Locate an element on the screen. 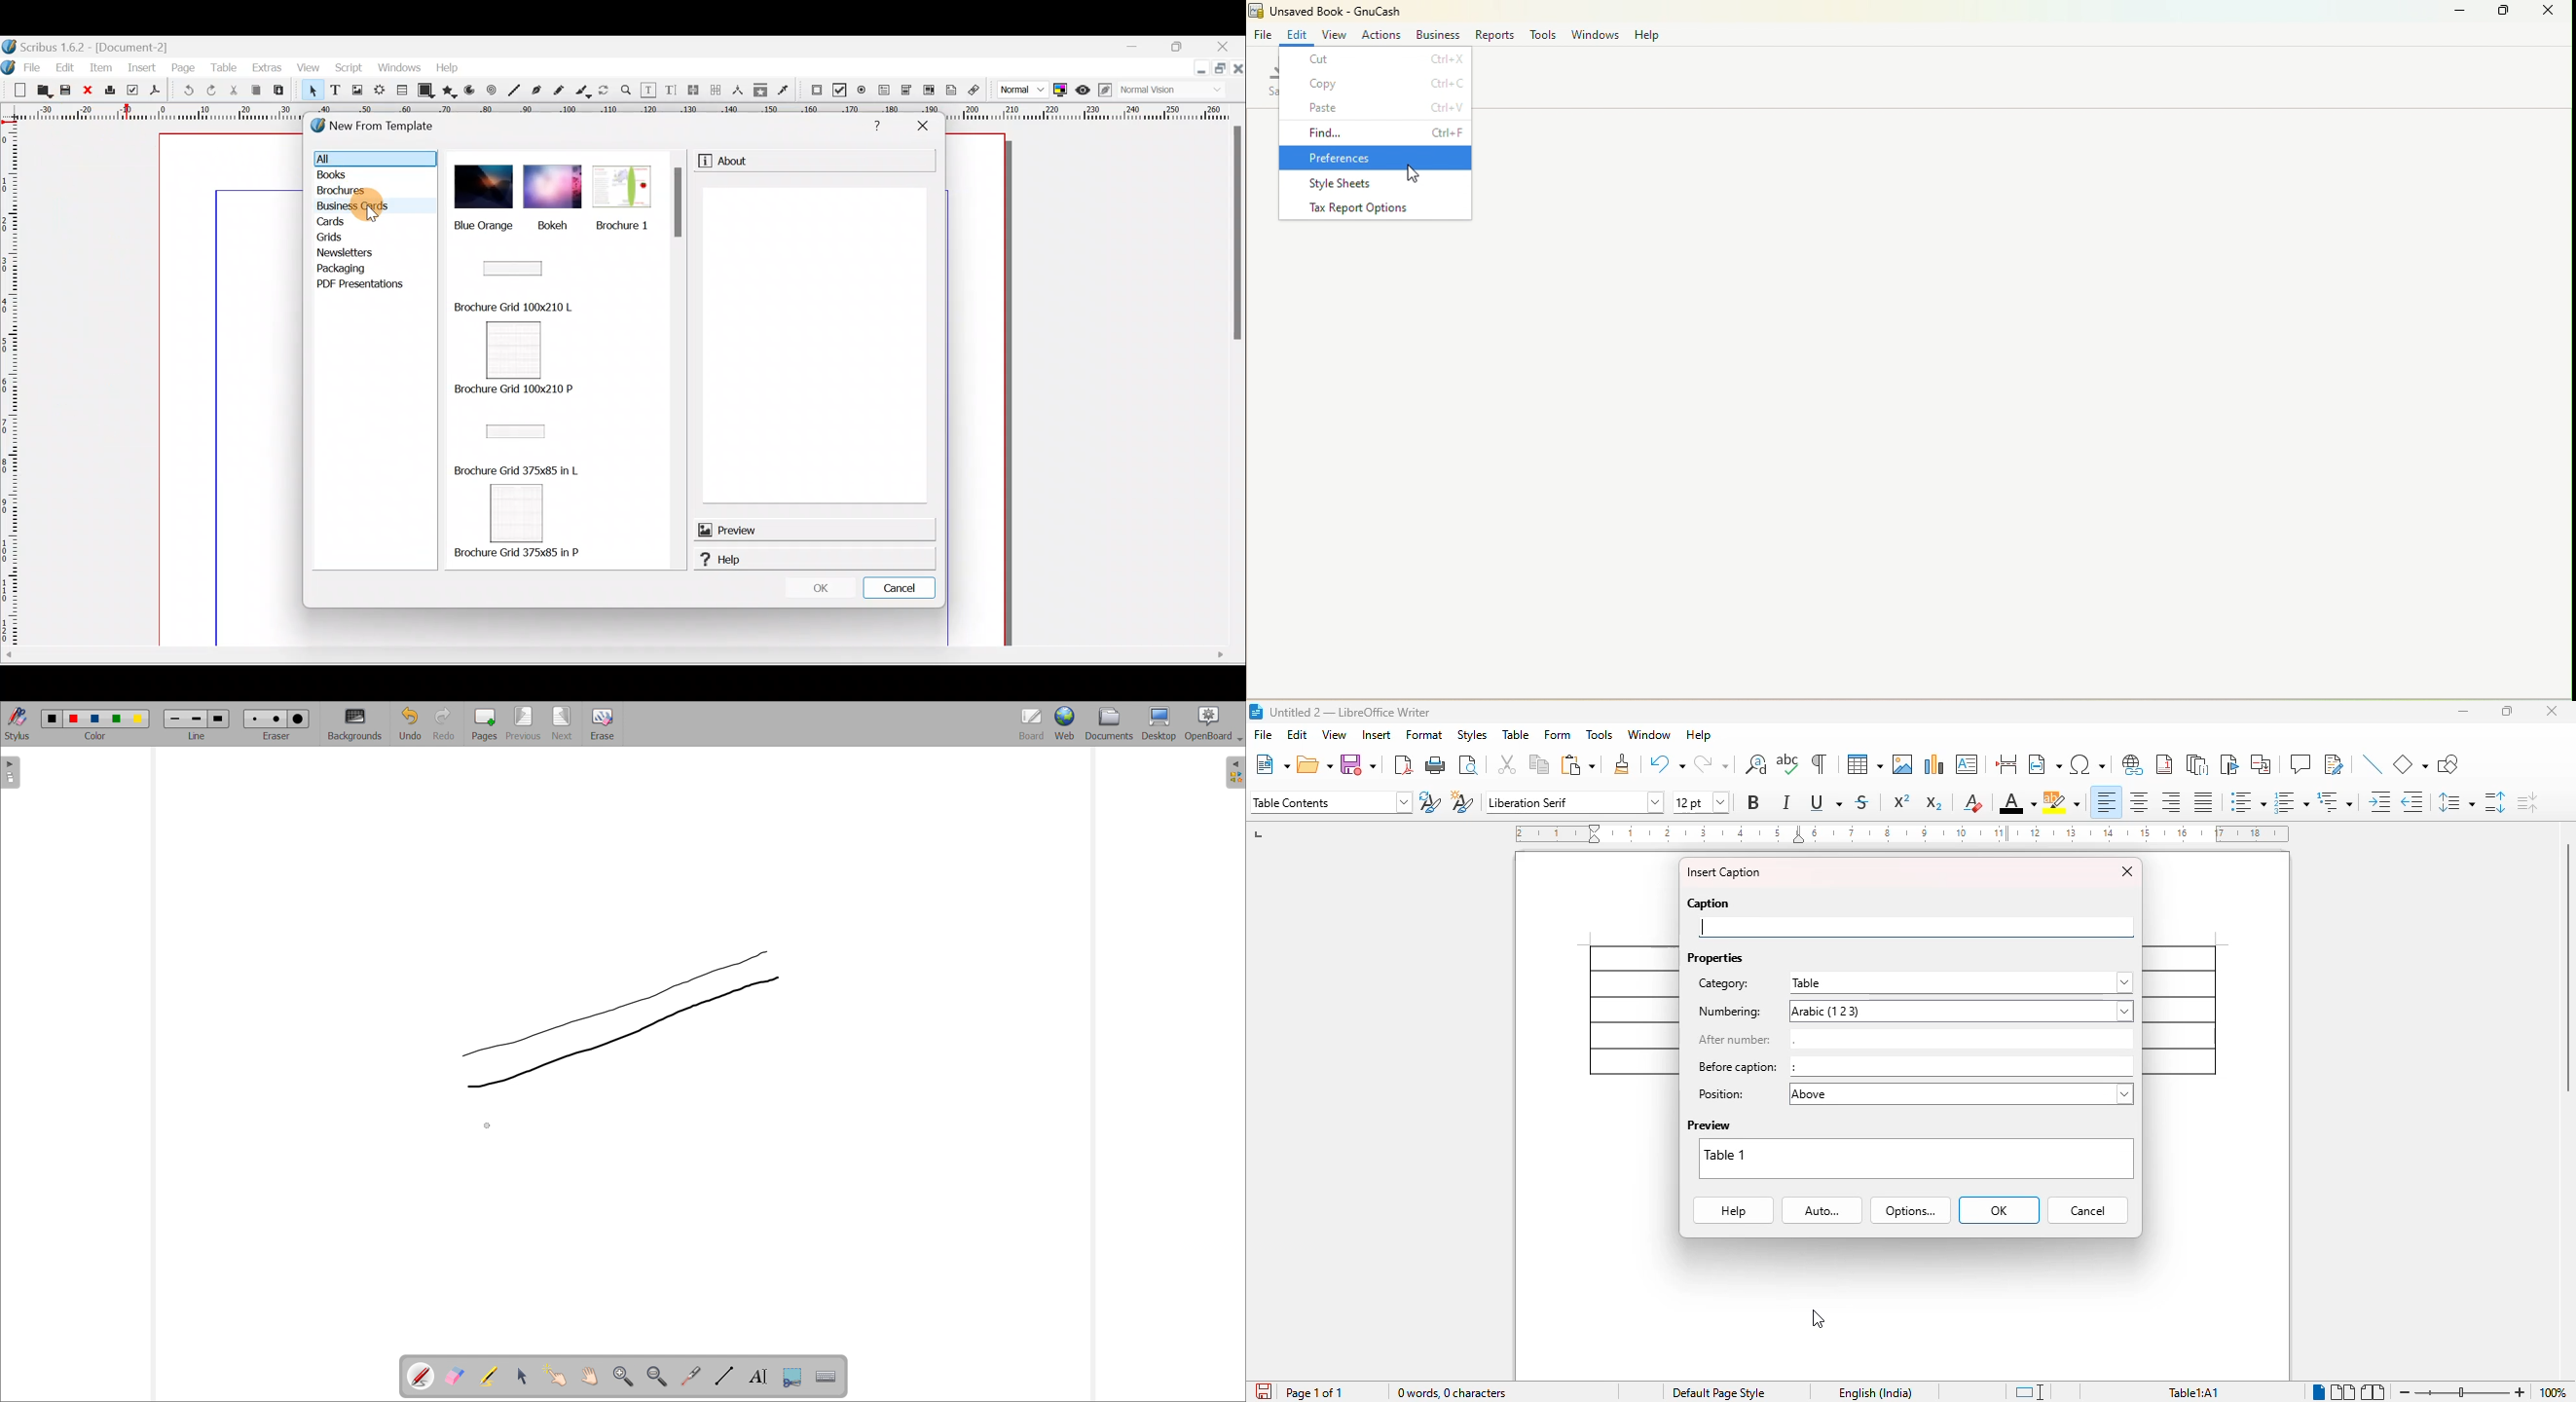 The width and height of the screenshot is (2576, 1428). subscript is located at coordinates (1934, 803).